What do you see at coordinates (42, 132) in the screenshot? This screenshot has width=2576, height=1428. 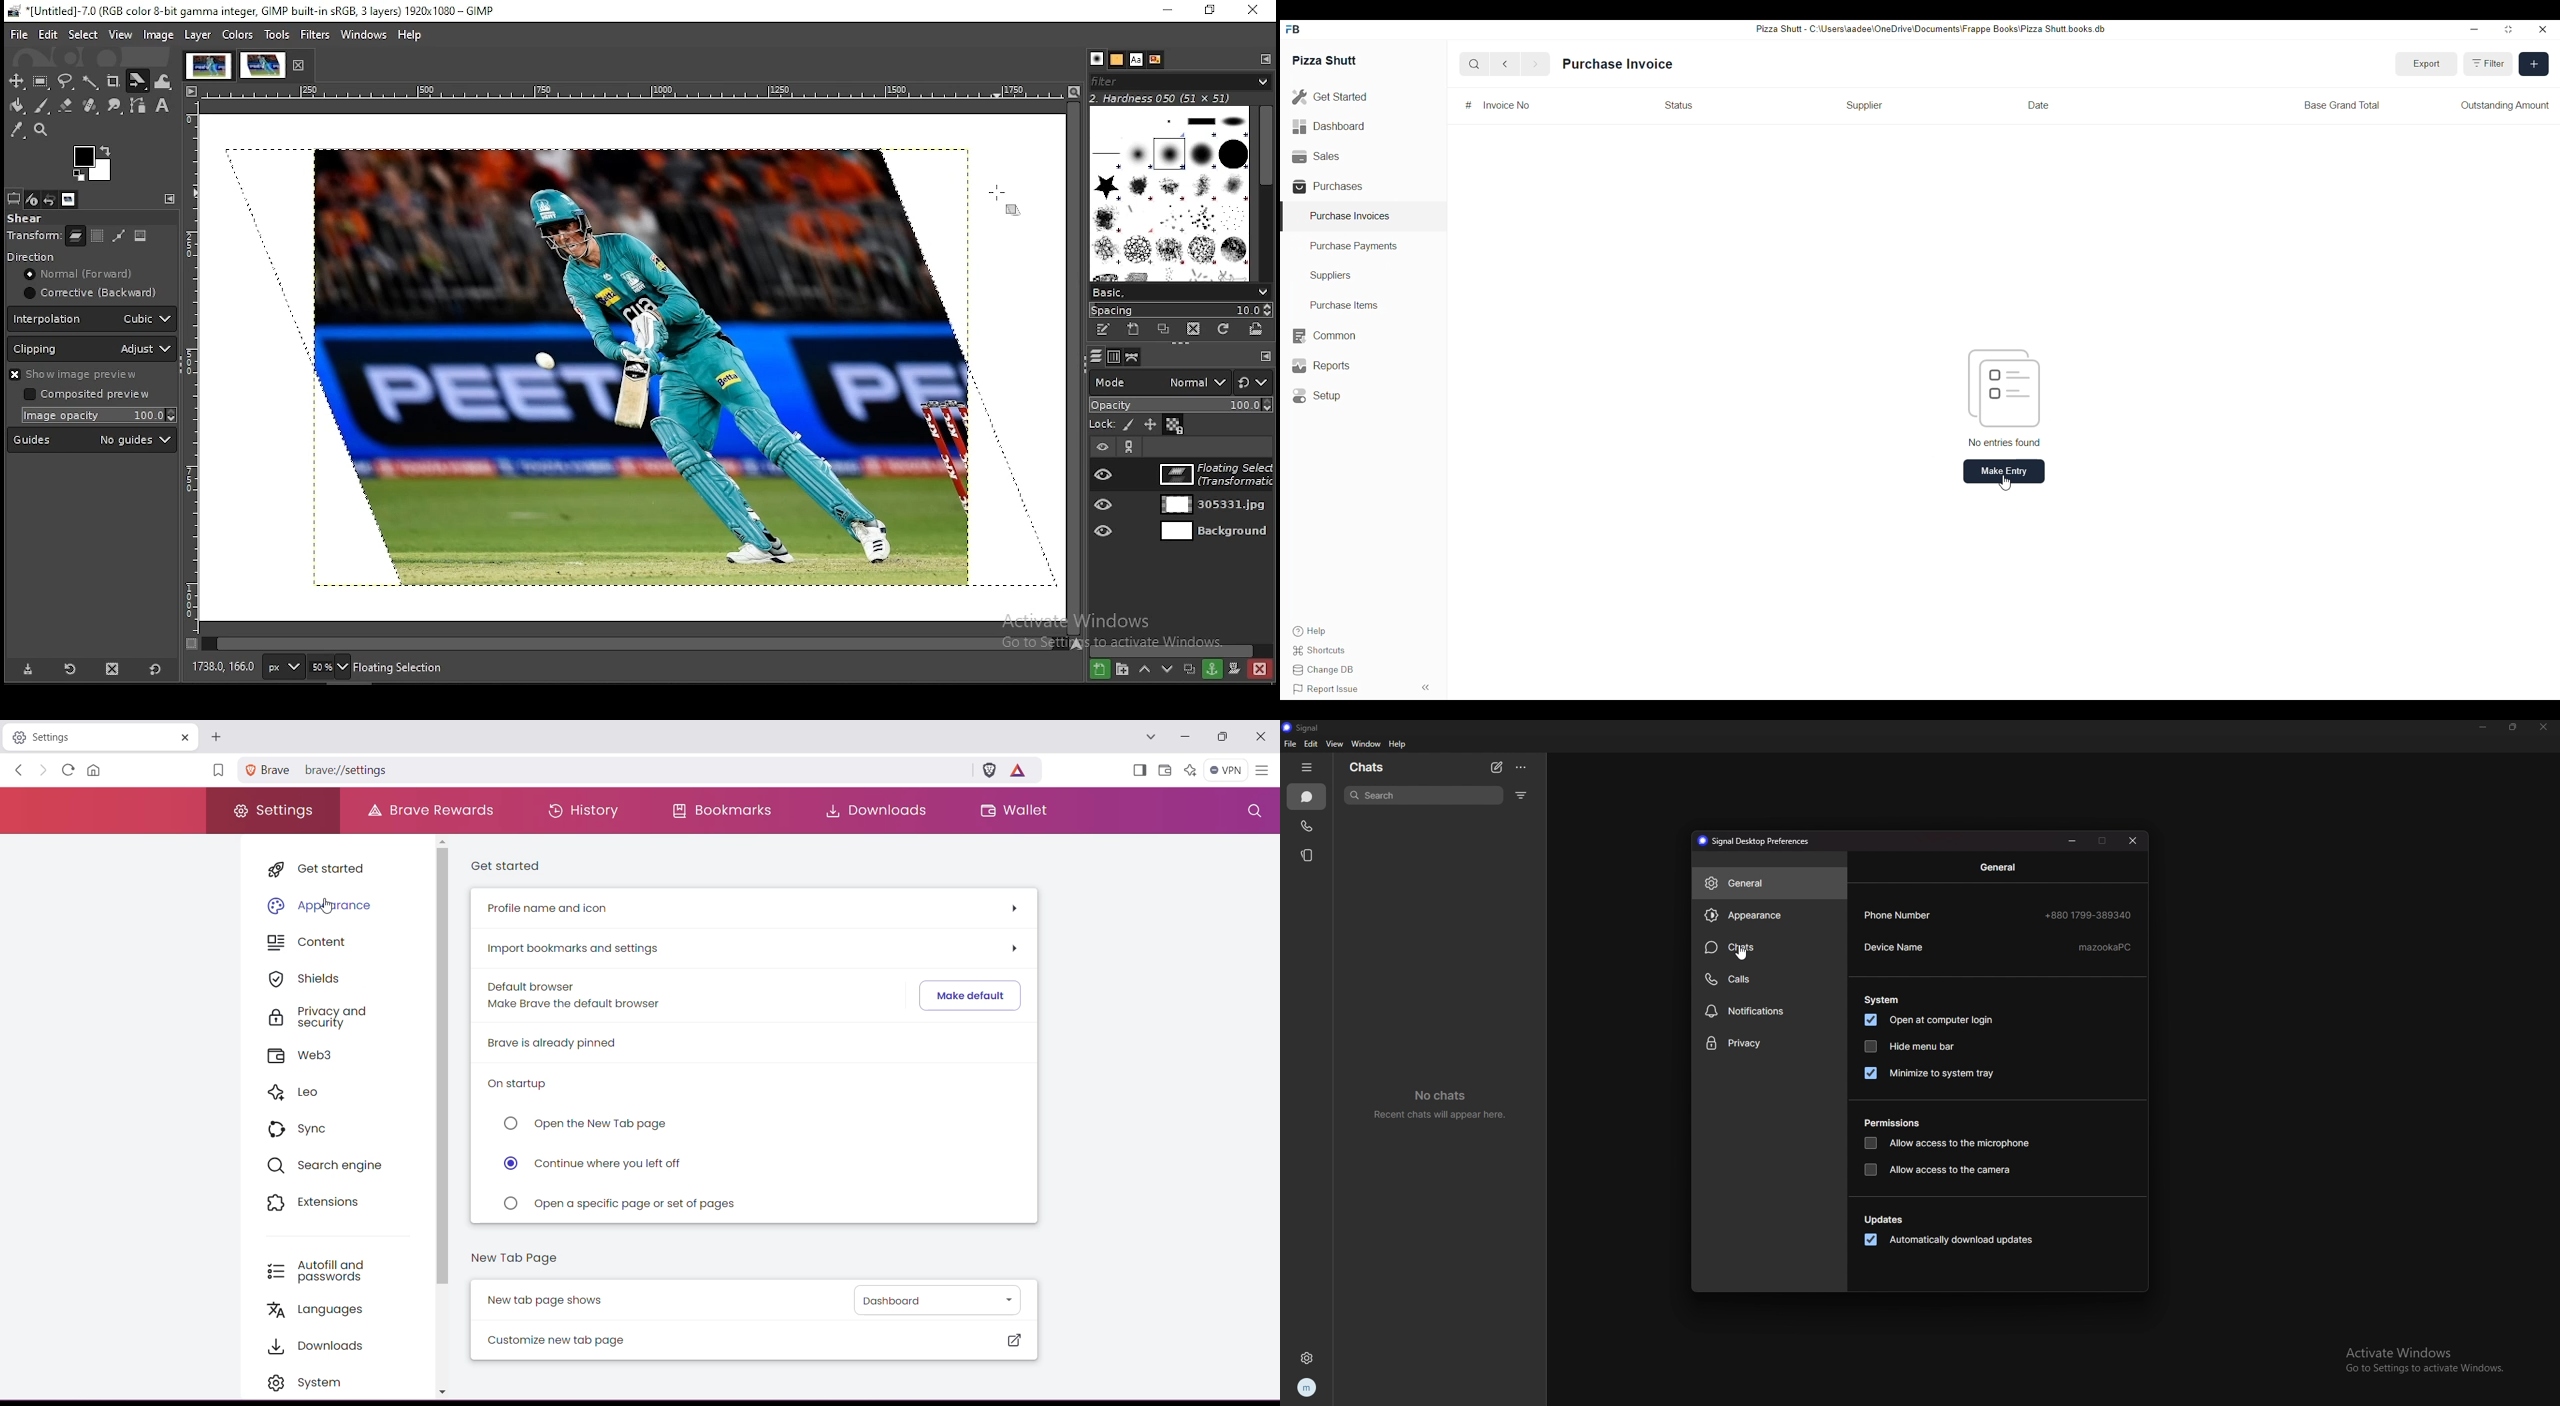 I see `zoom tool` at bounding box center [42, 132].